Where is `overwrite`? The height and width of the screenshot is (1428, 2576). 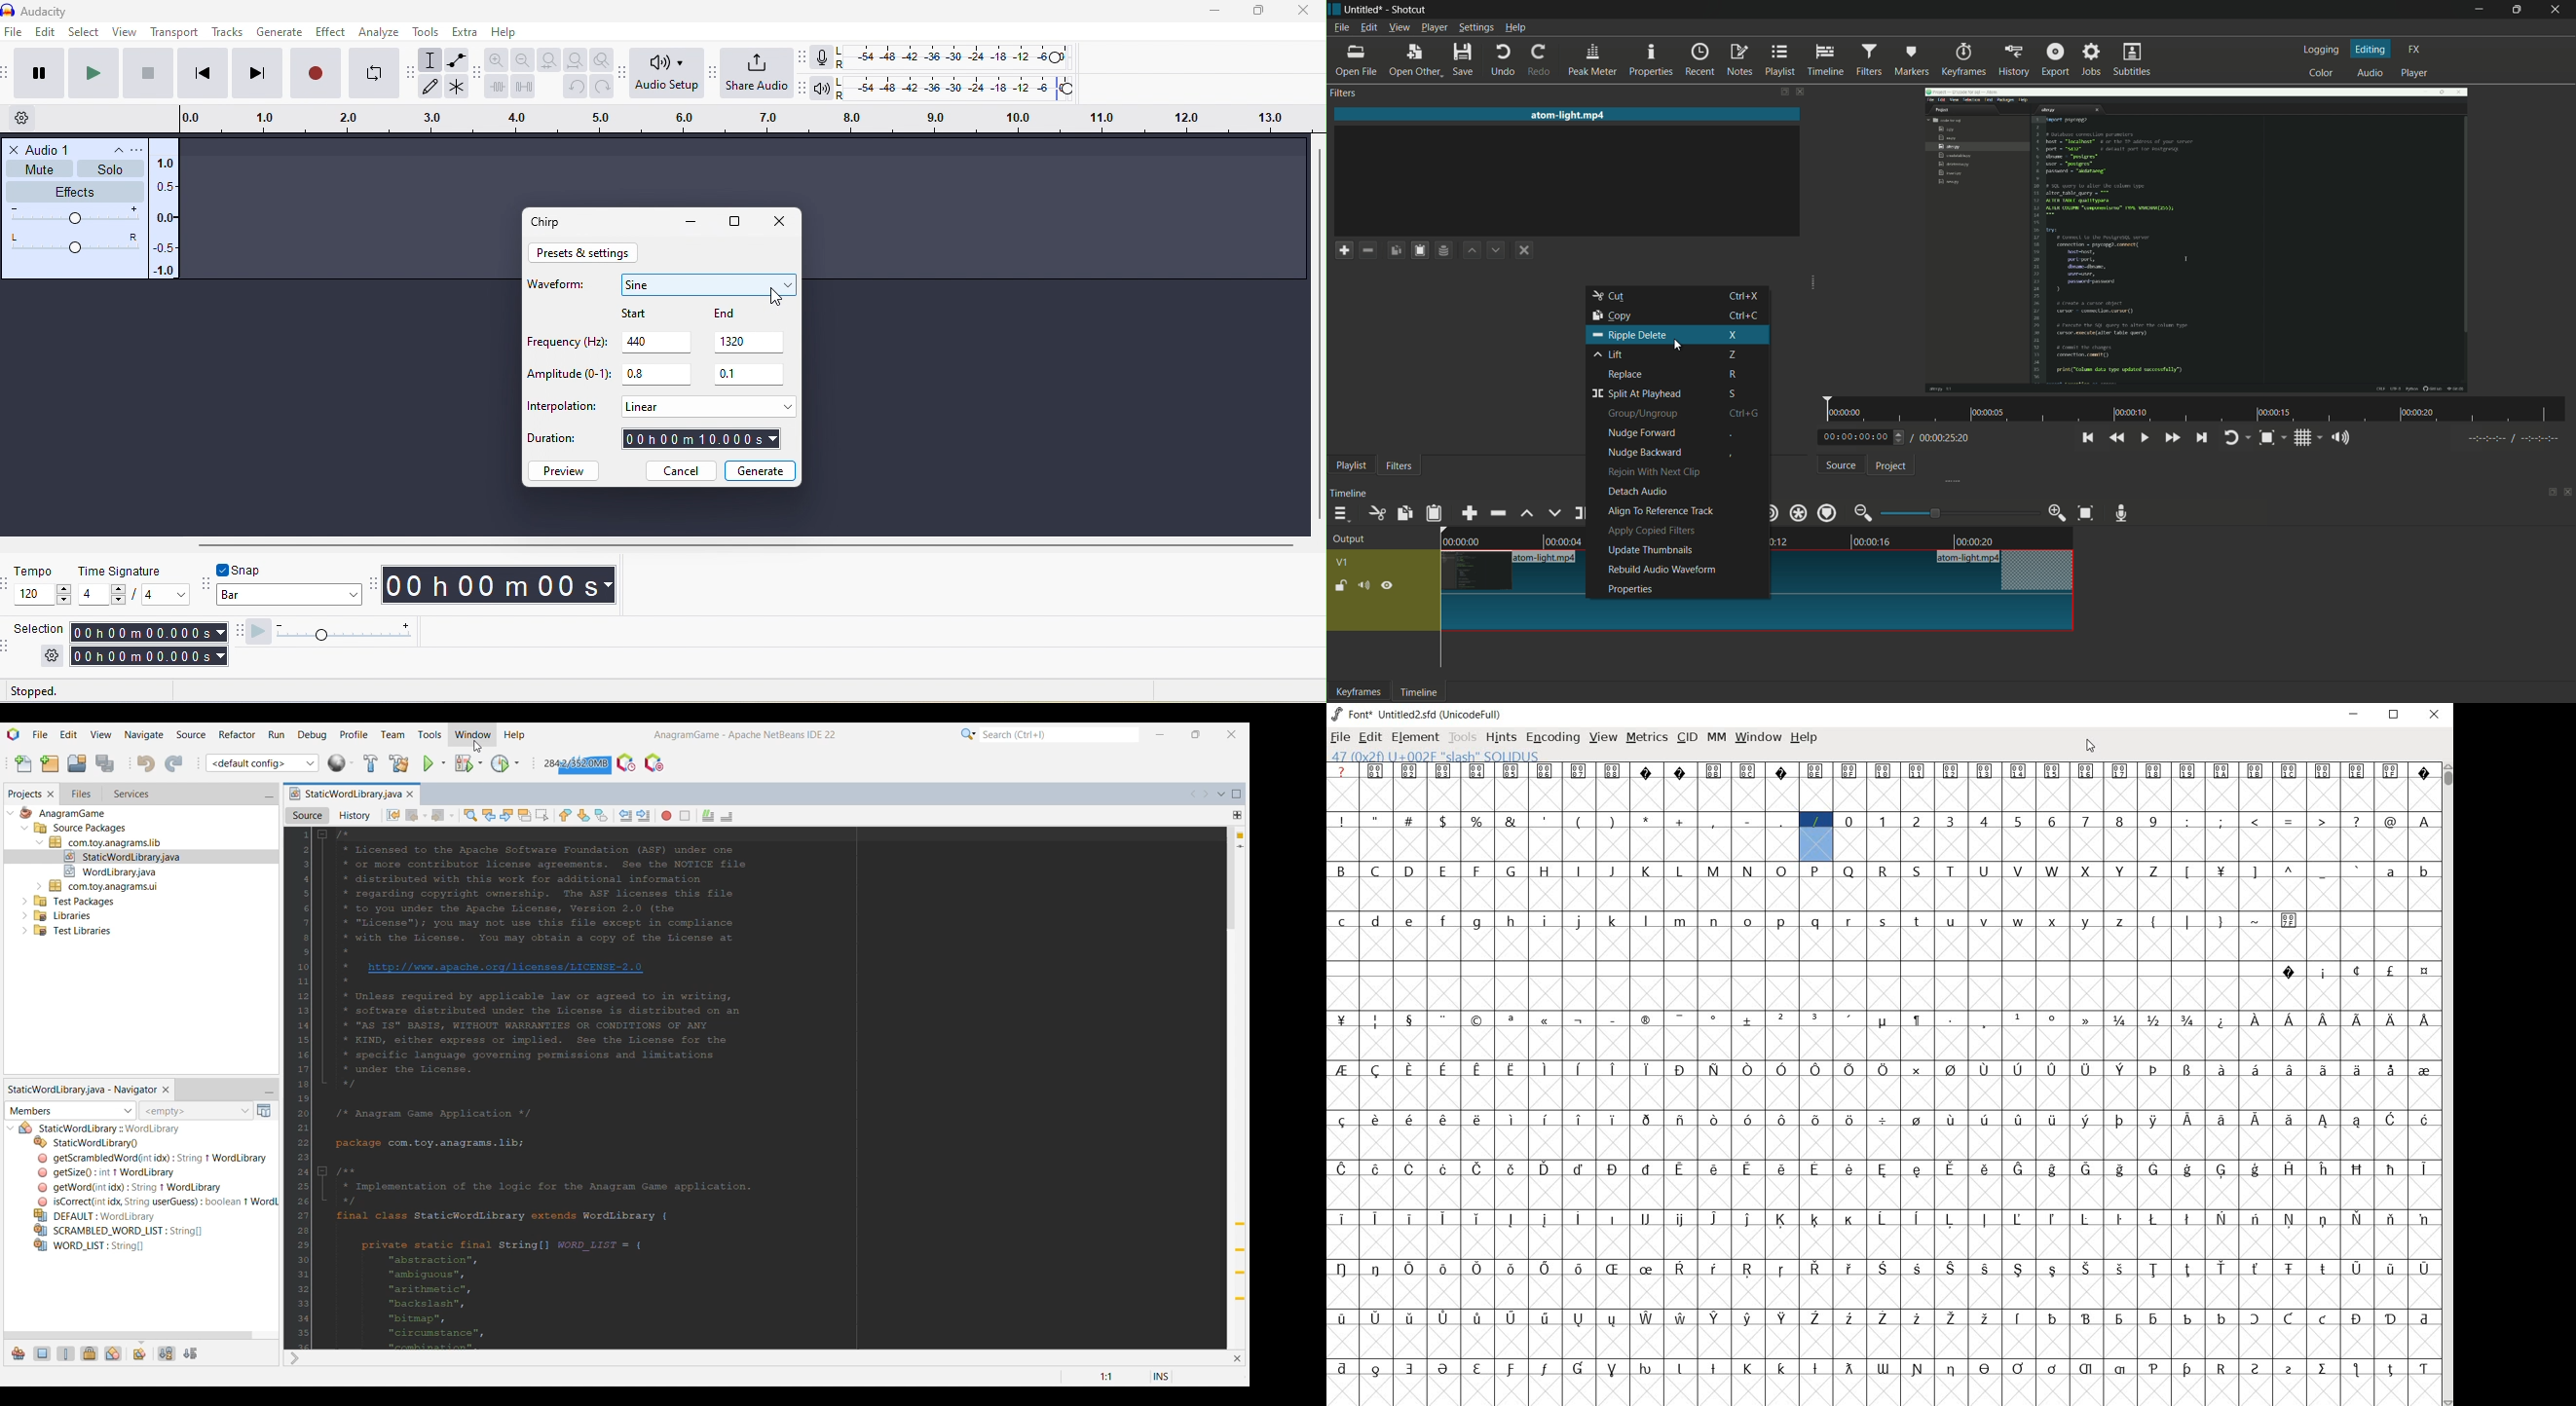
overwrite is located at coordinates (1555, 512).